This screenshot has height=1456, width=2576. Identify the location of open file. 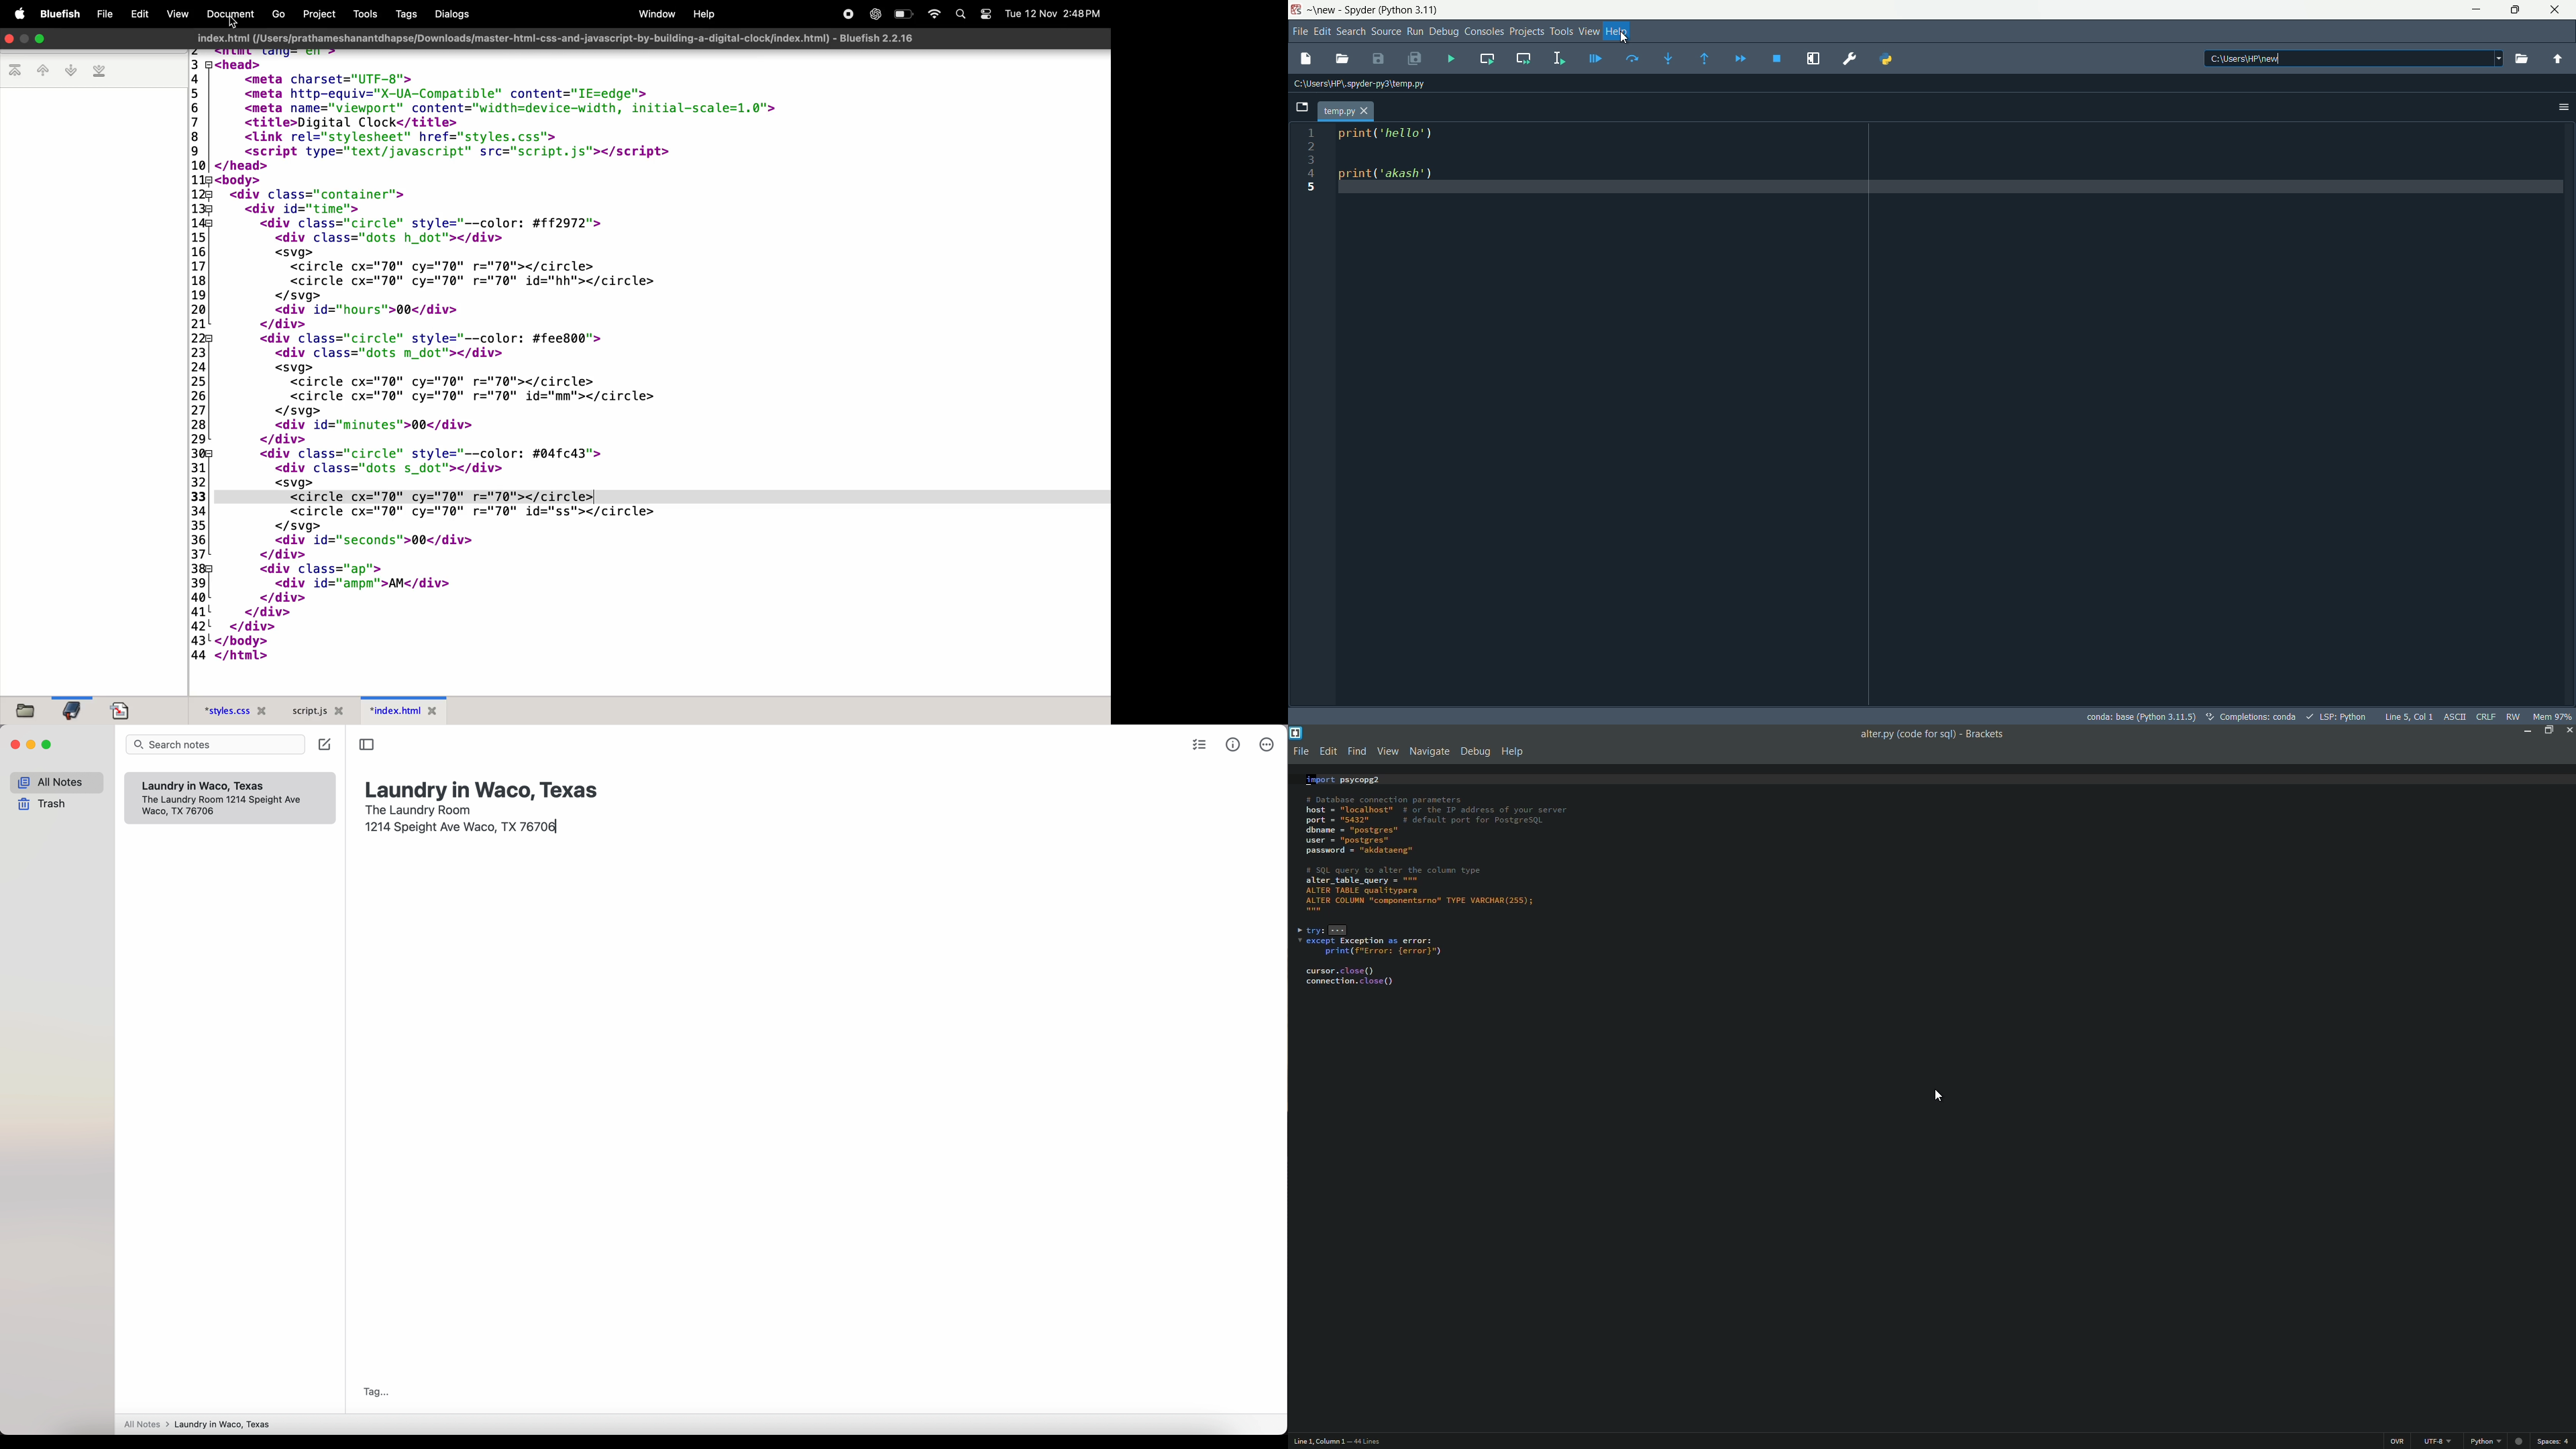
(1343, 58).